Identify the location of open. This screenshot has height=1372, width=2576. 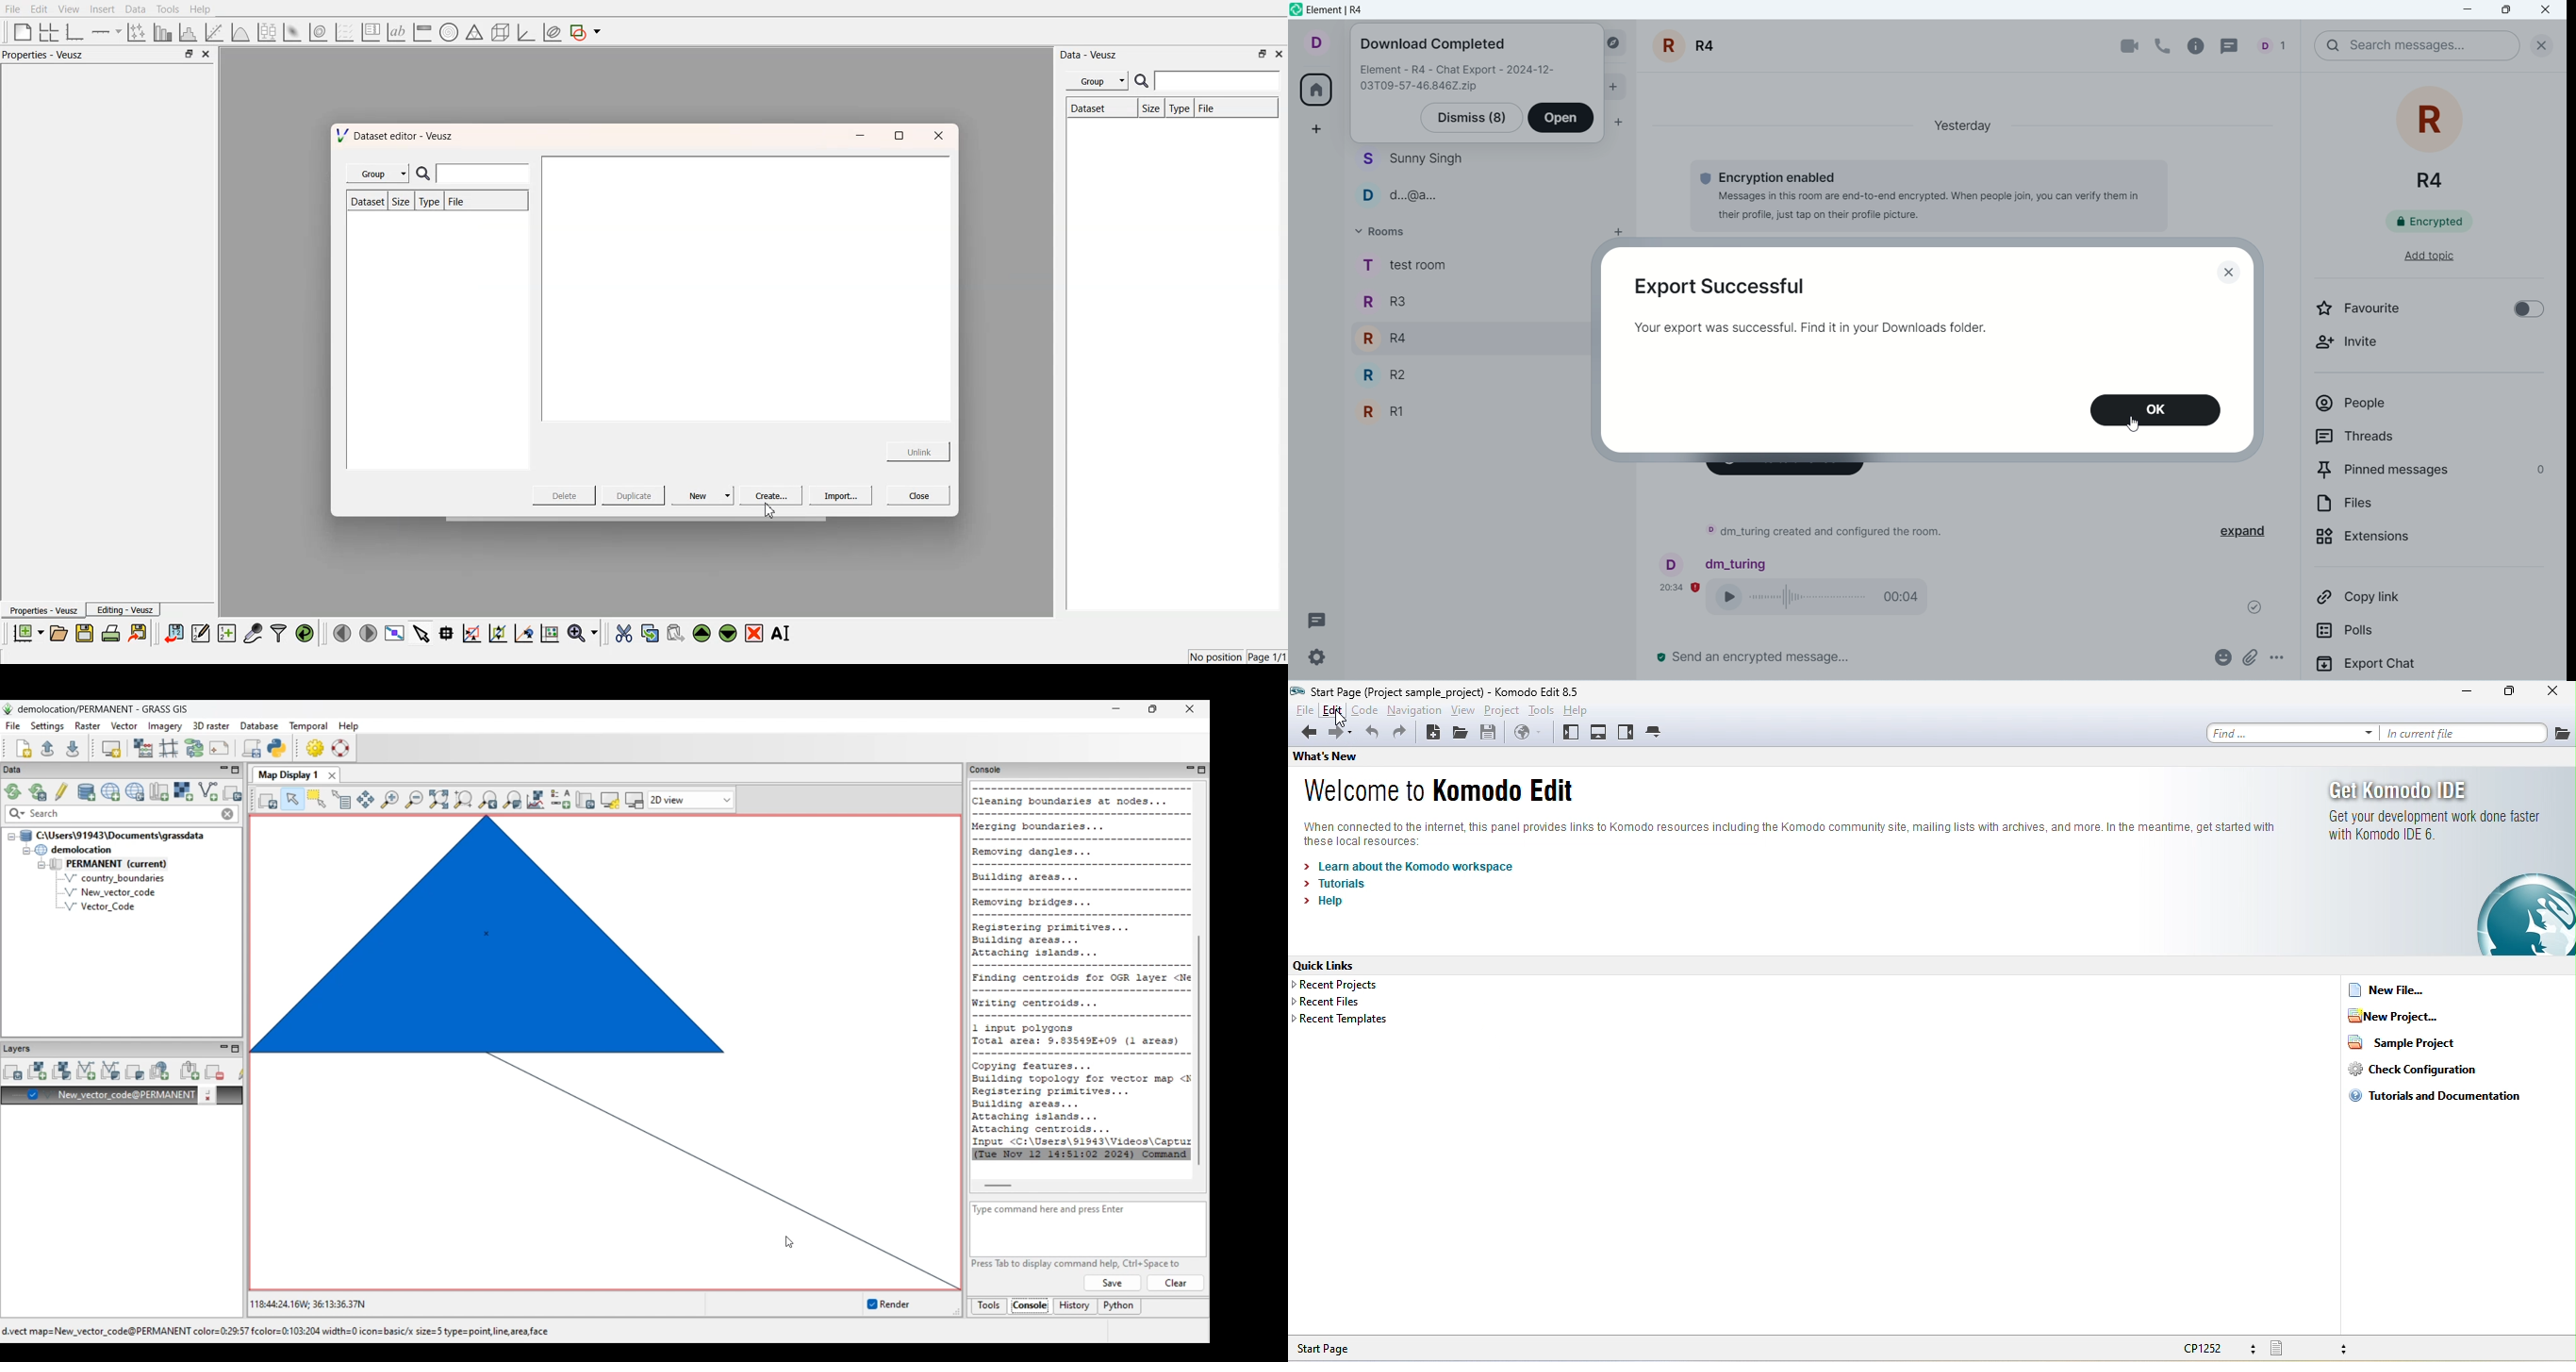
(58, 633).